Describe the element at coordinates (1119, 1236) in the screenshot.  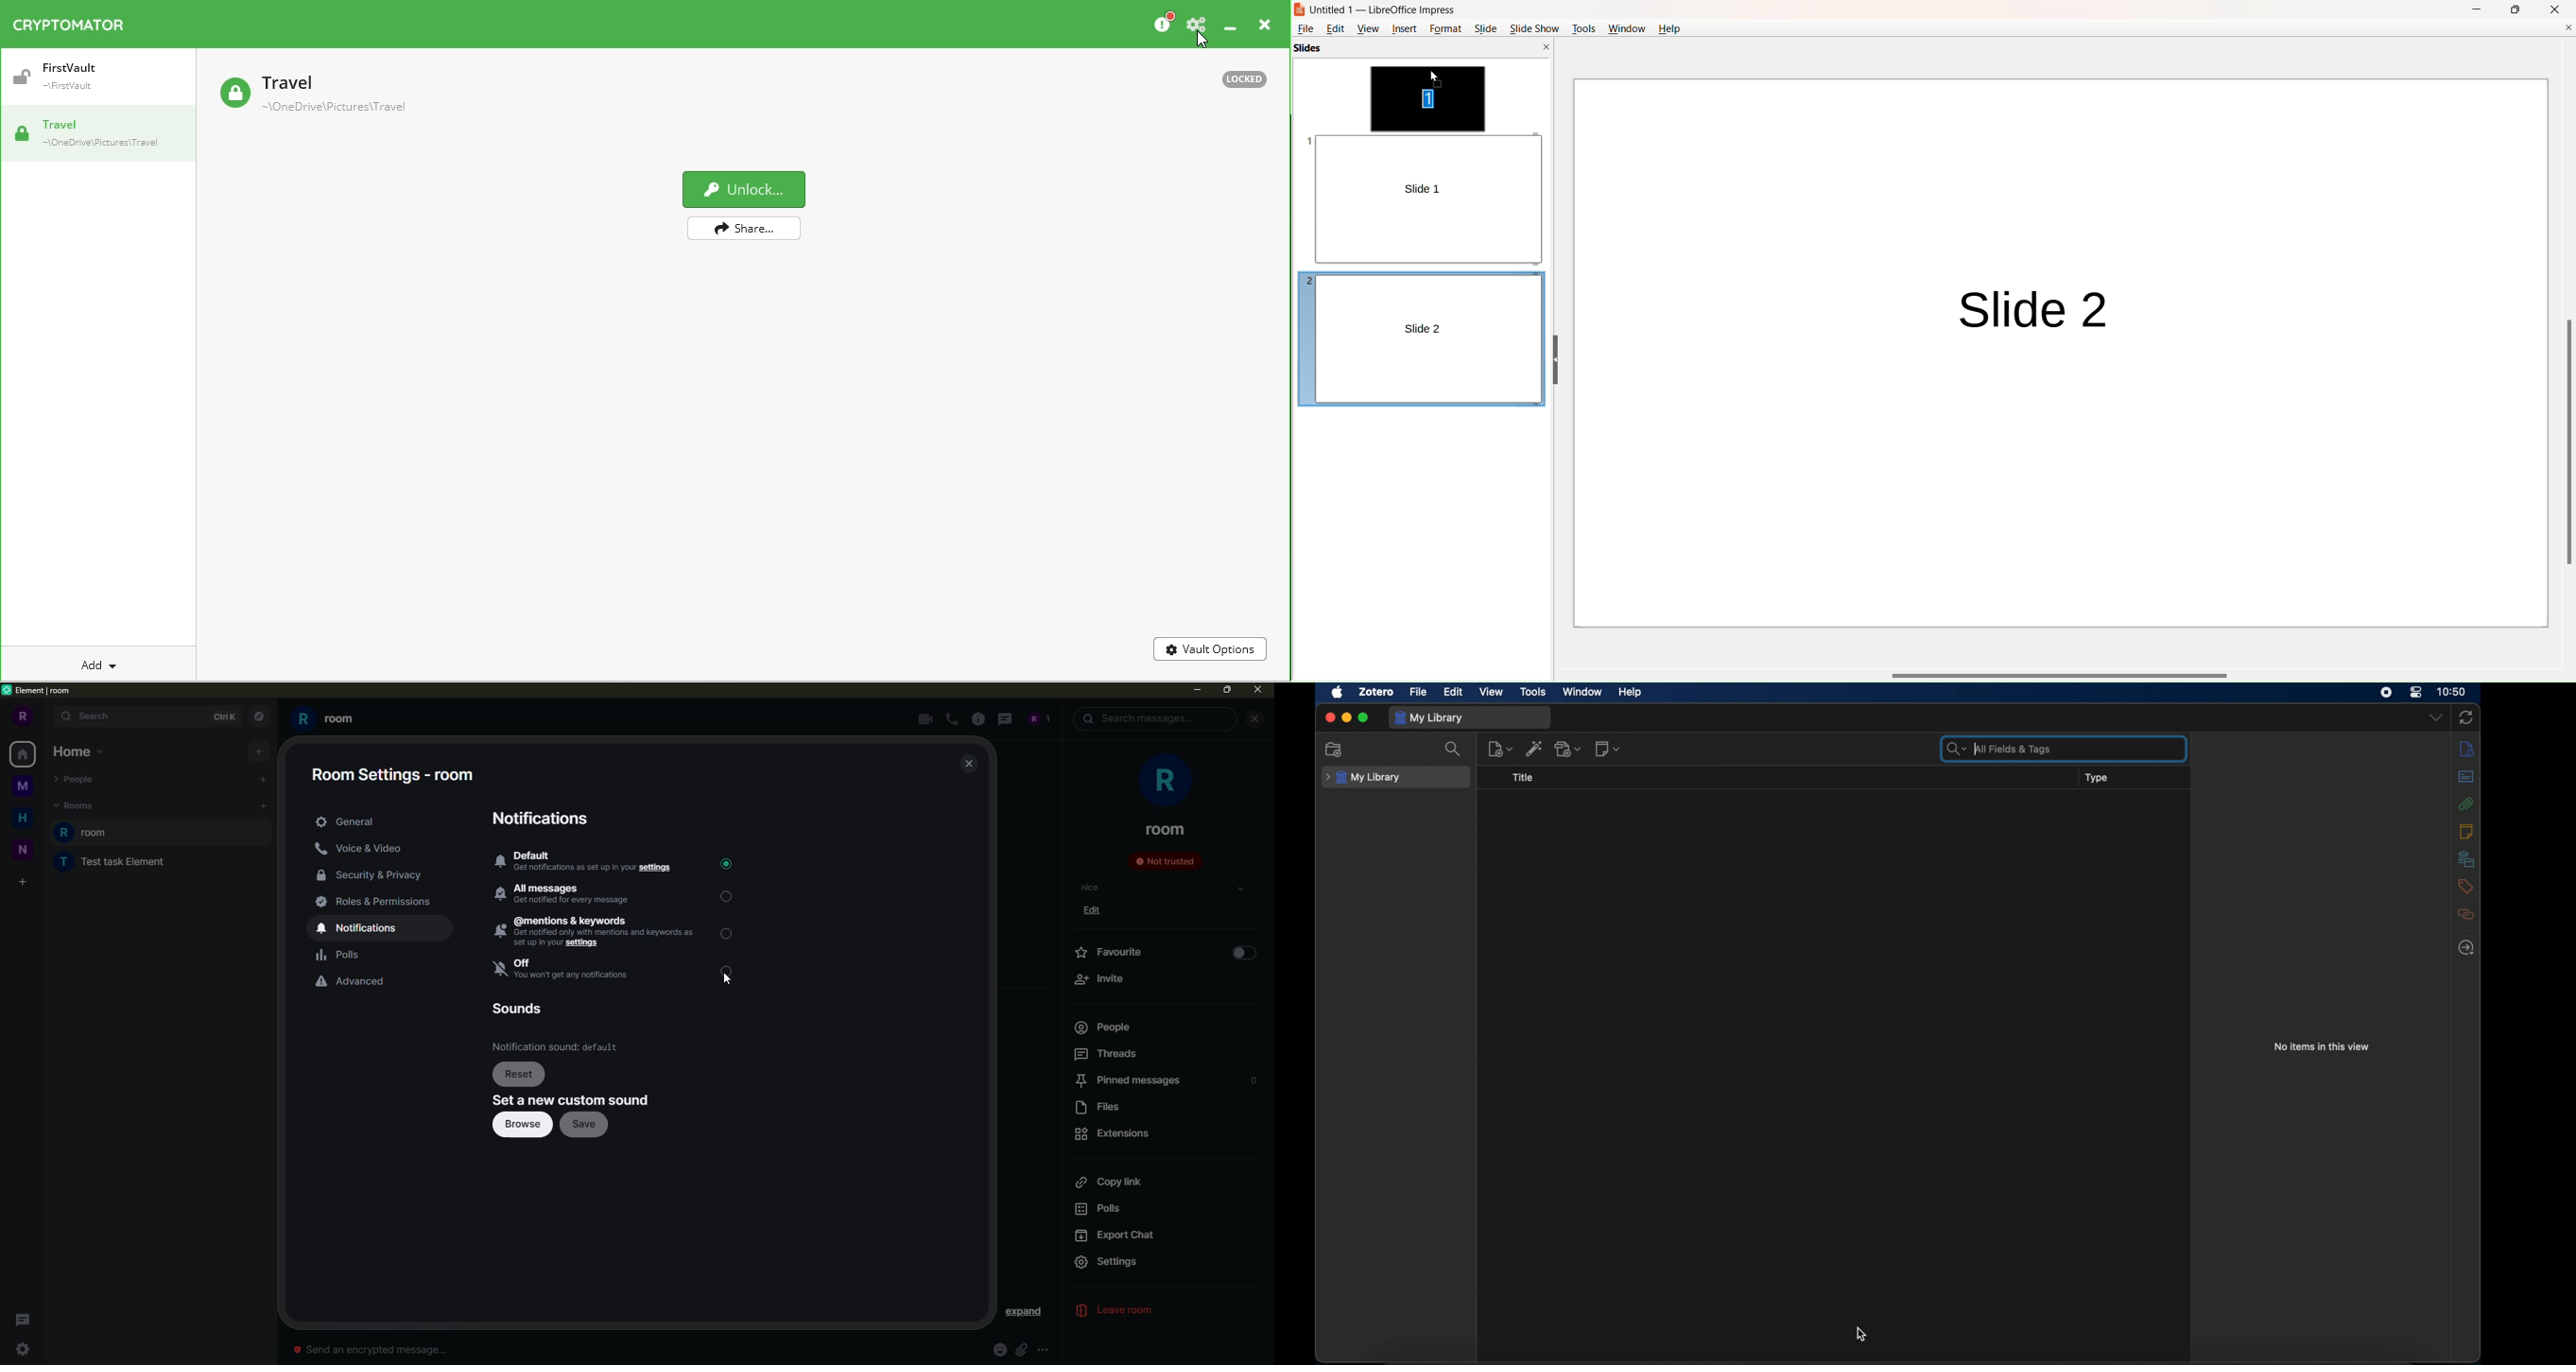
I see `export chat` at that location.